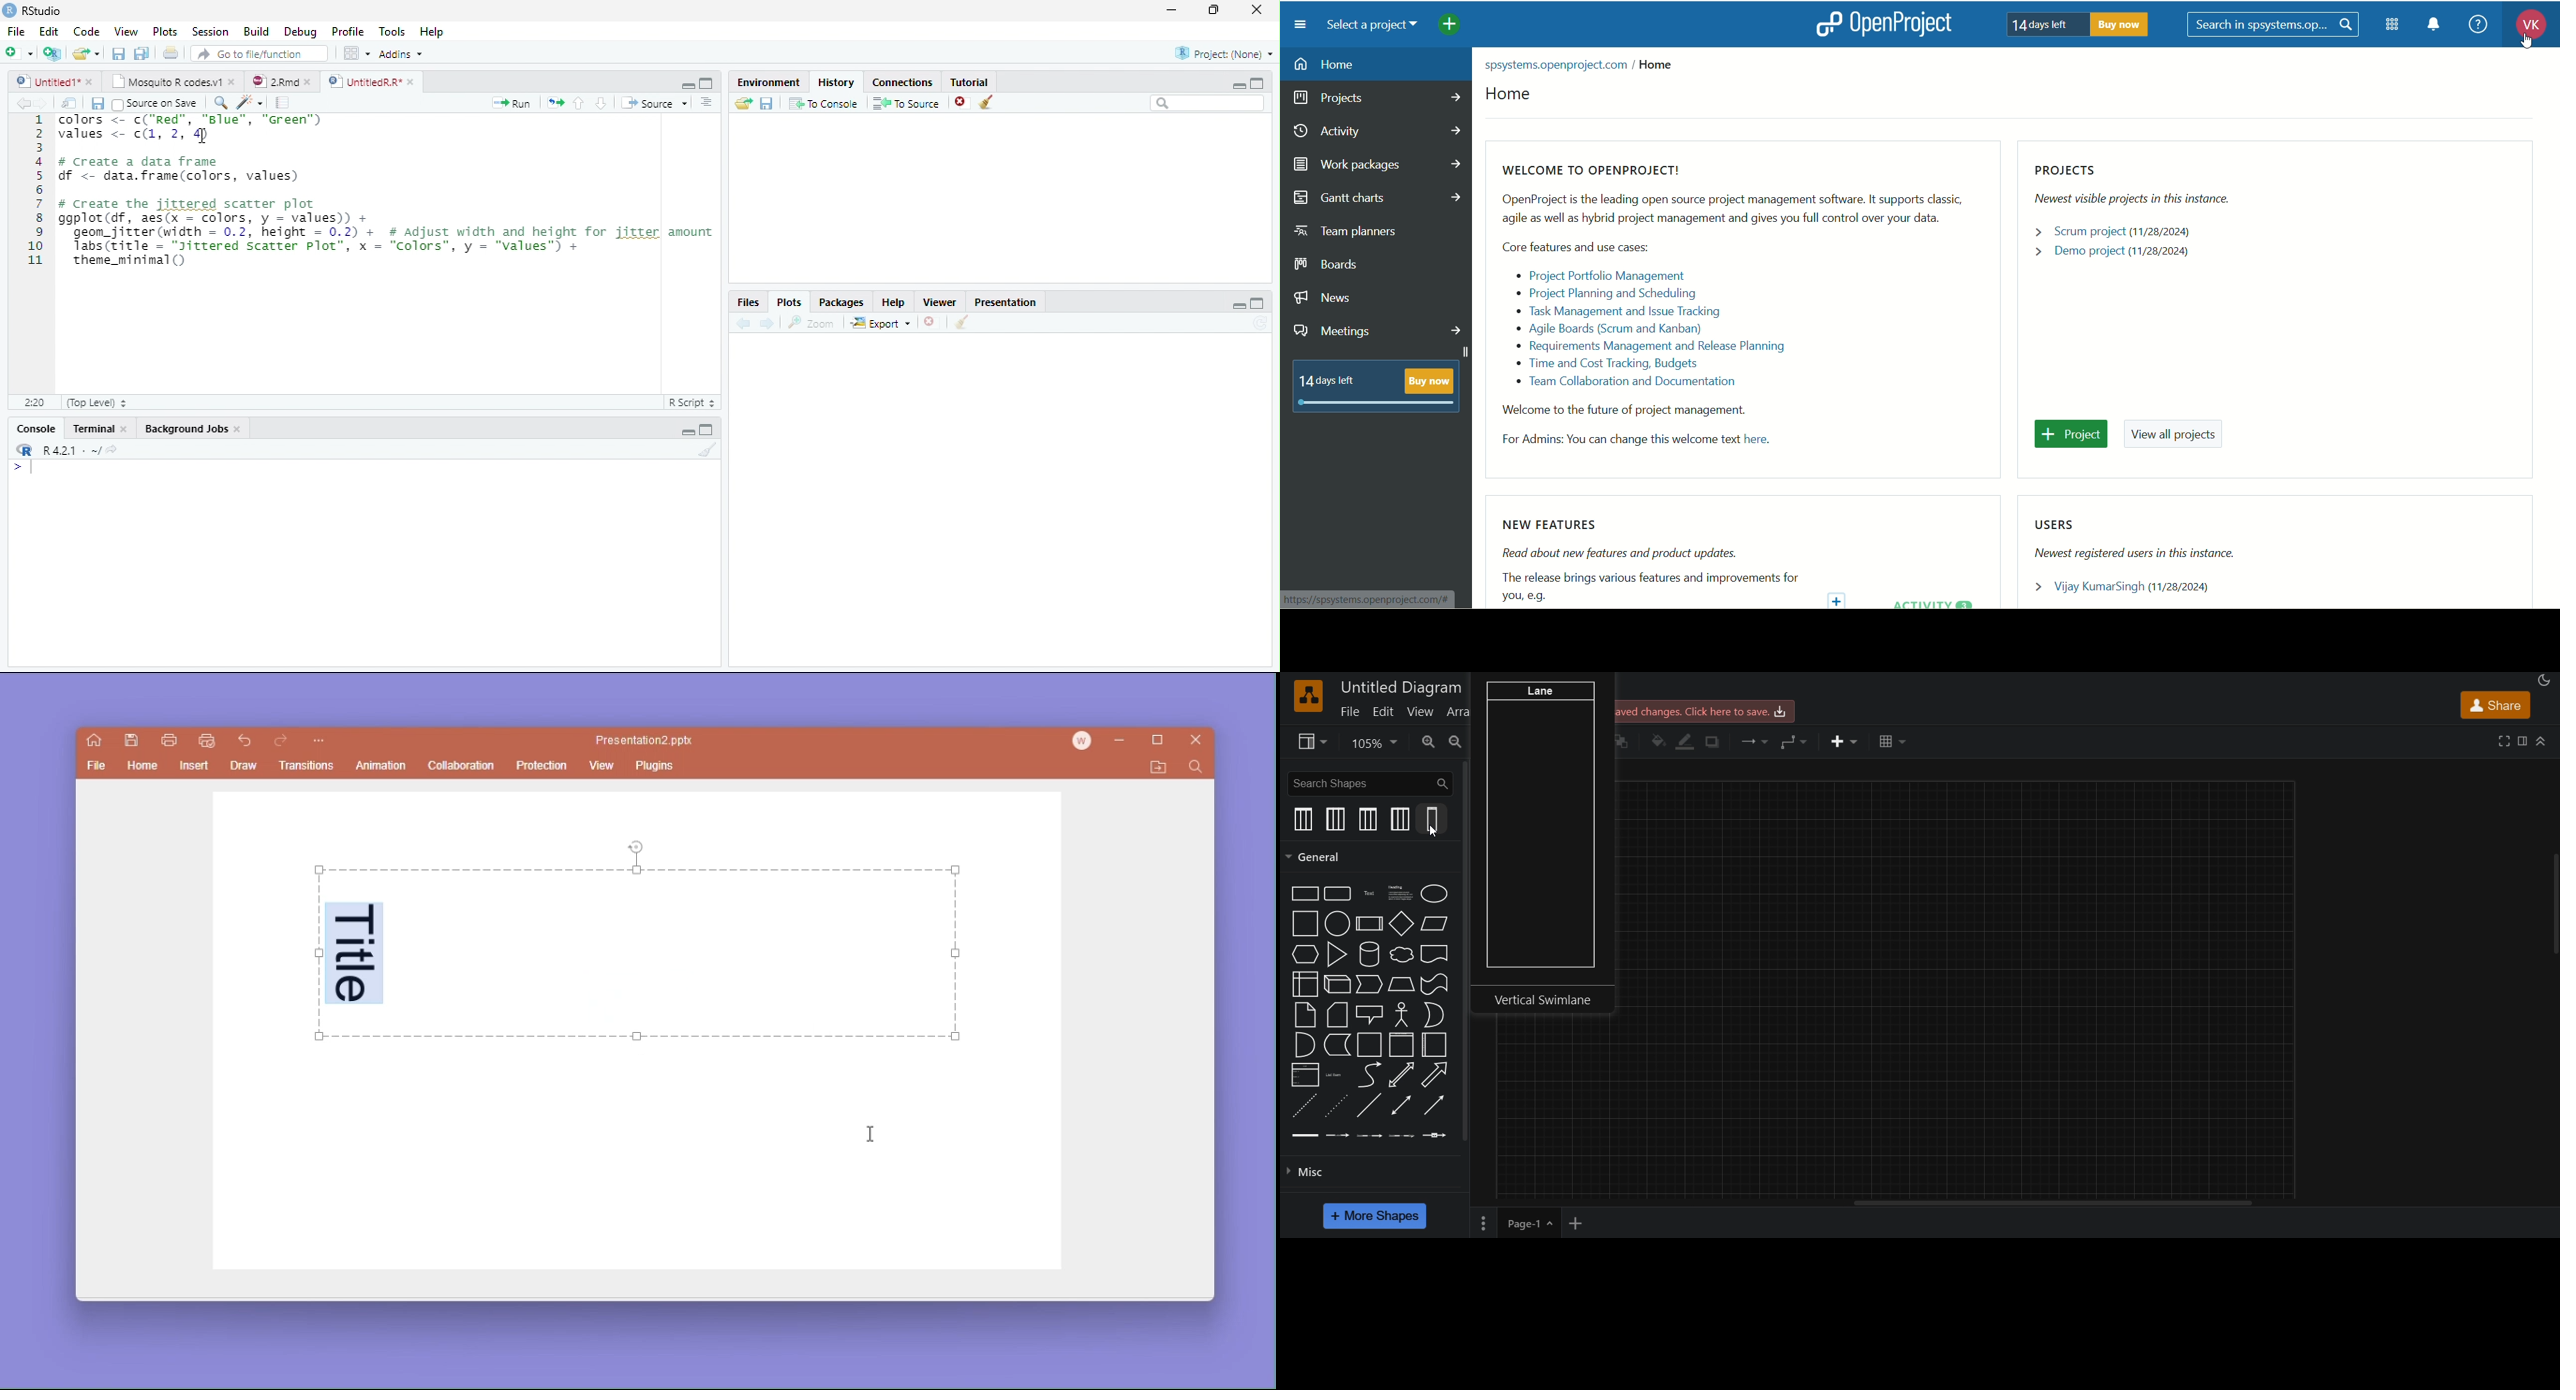 Image resolution: width=2576 pixels, height=1400 pixels. Describe the element at coordinates (97, 53) in the screenshot. I see `Open recent files` at that location.